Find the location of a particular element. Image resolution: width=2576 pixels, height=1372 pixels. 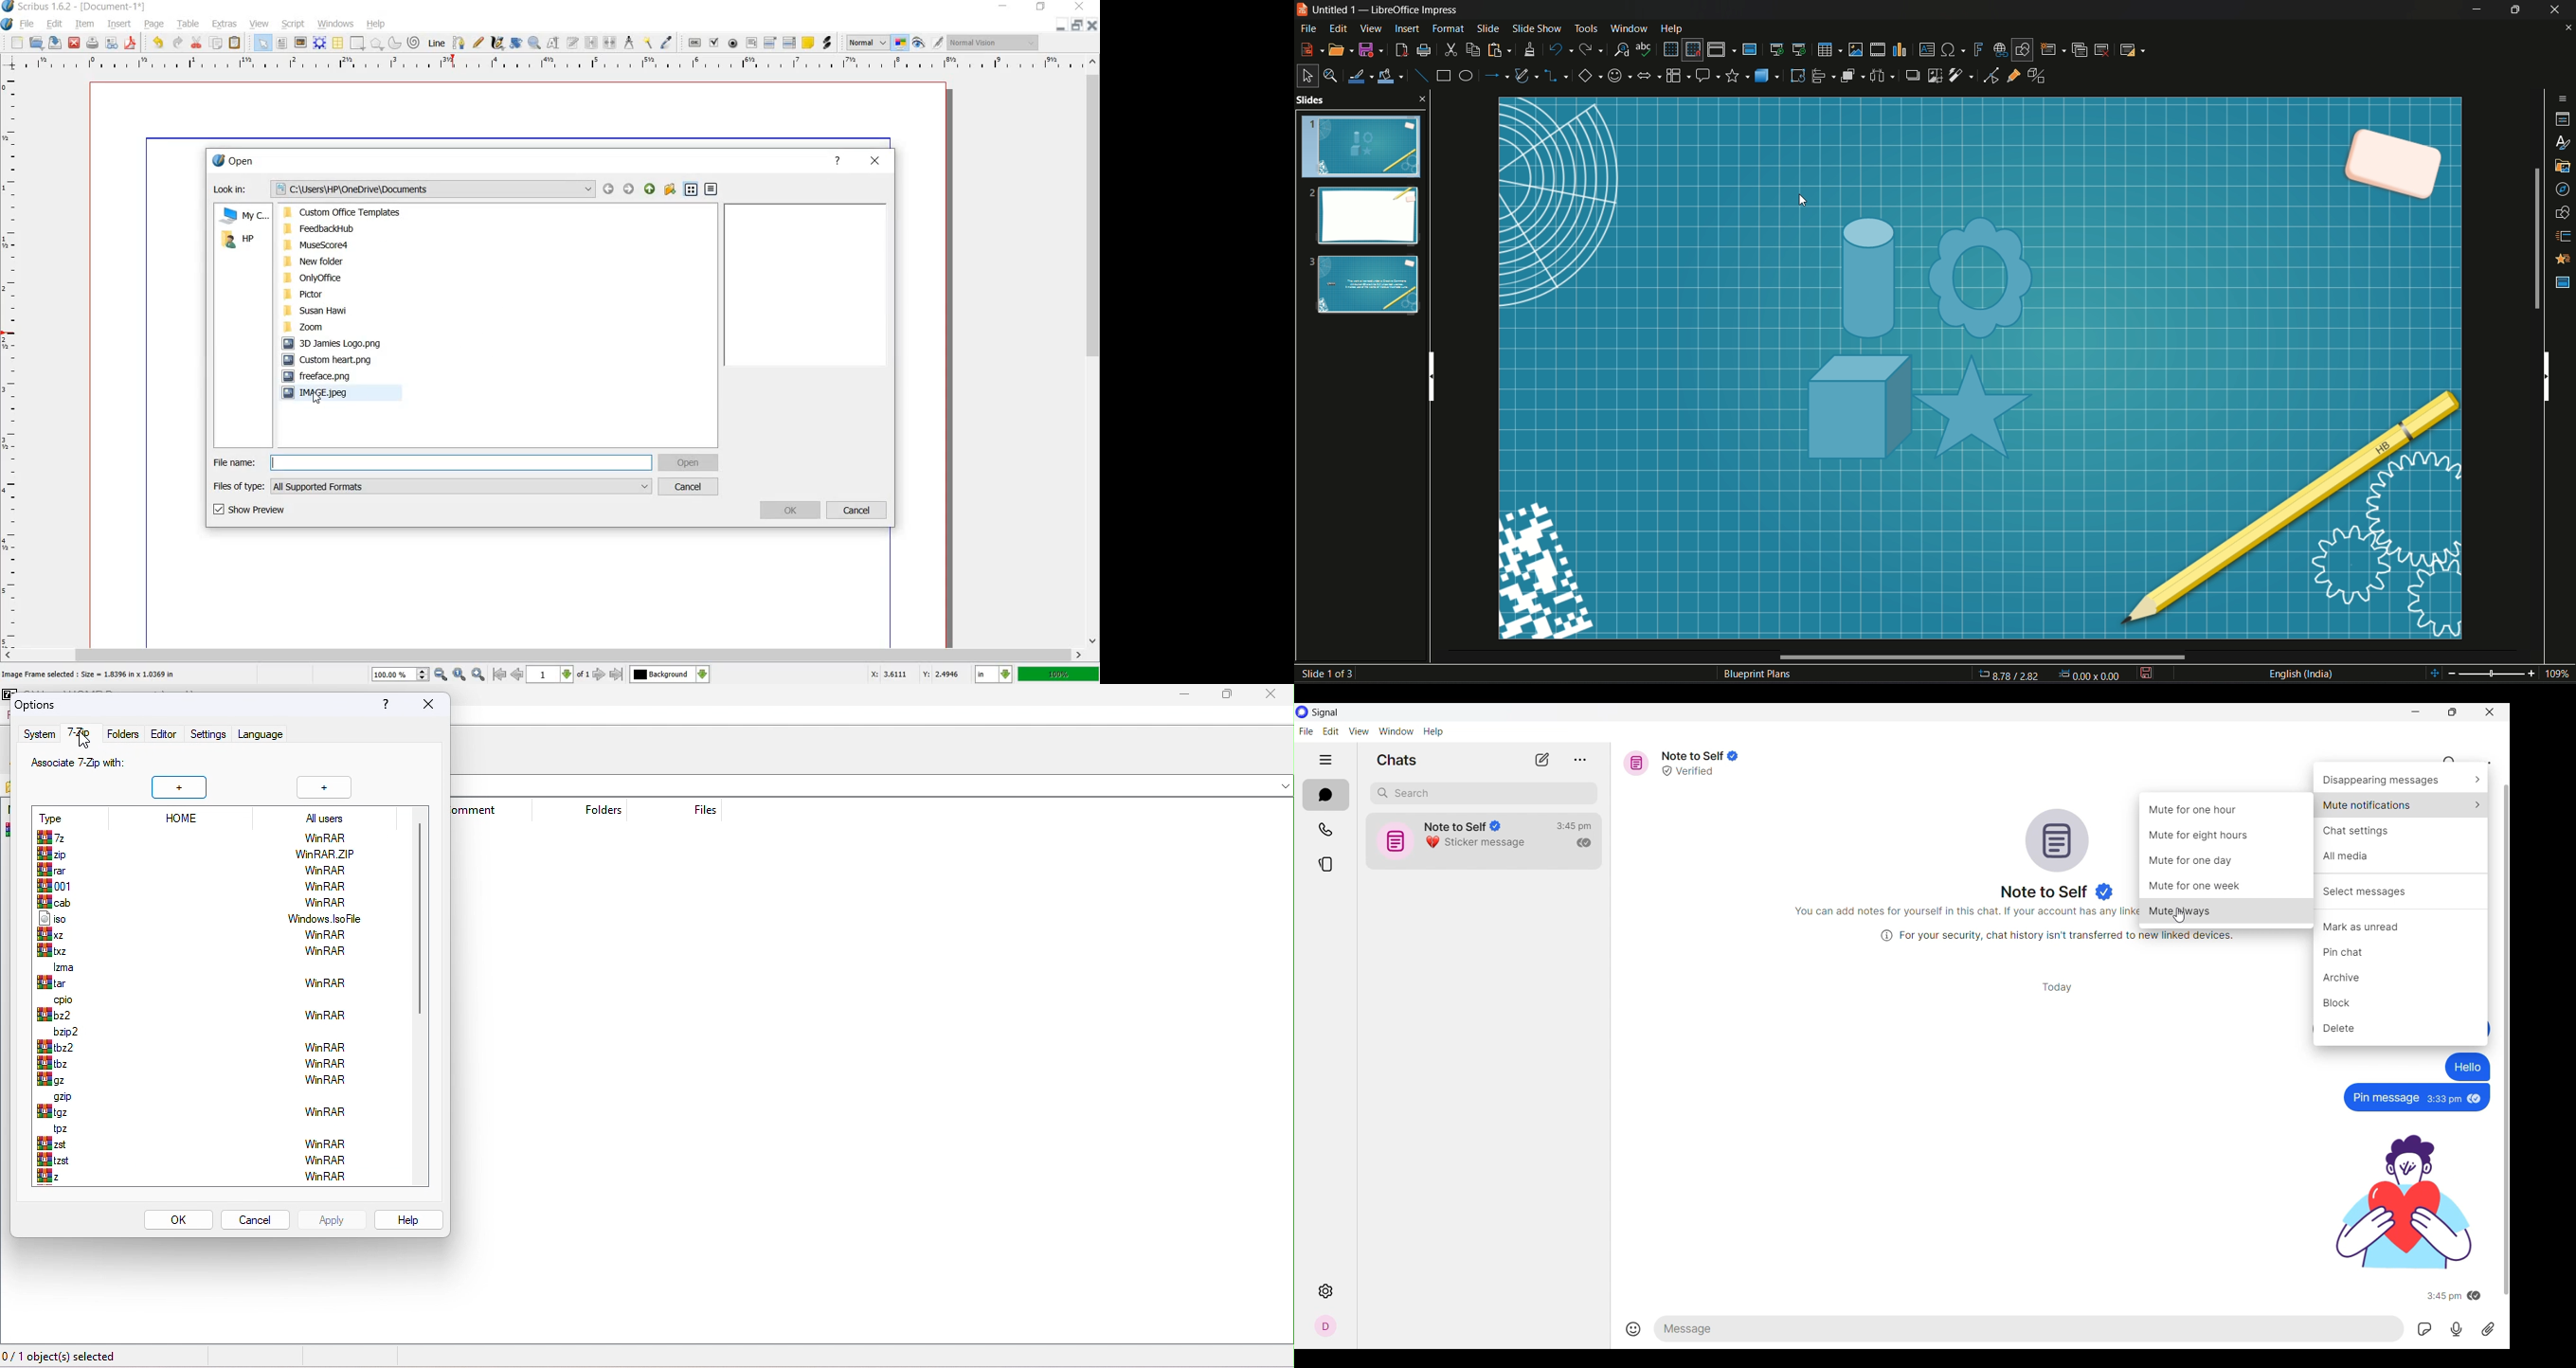

rar is located at coordinates (55, 870).